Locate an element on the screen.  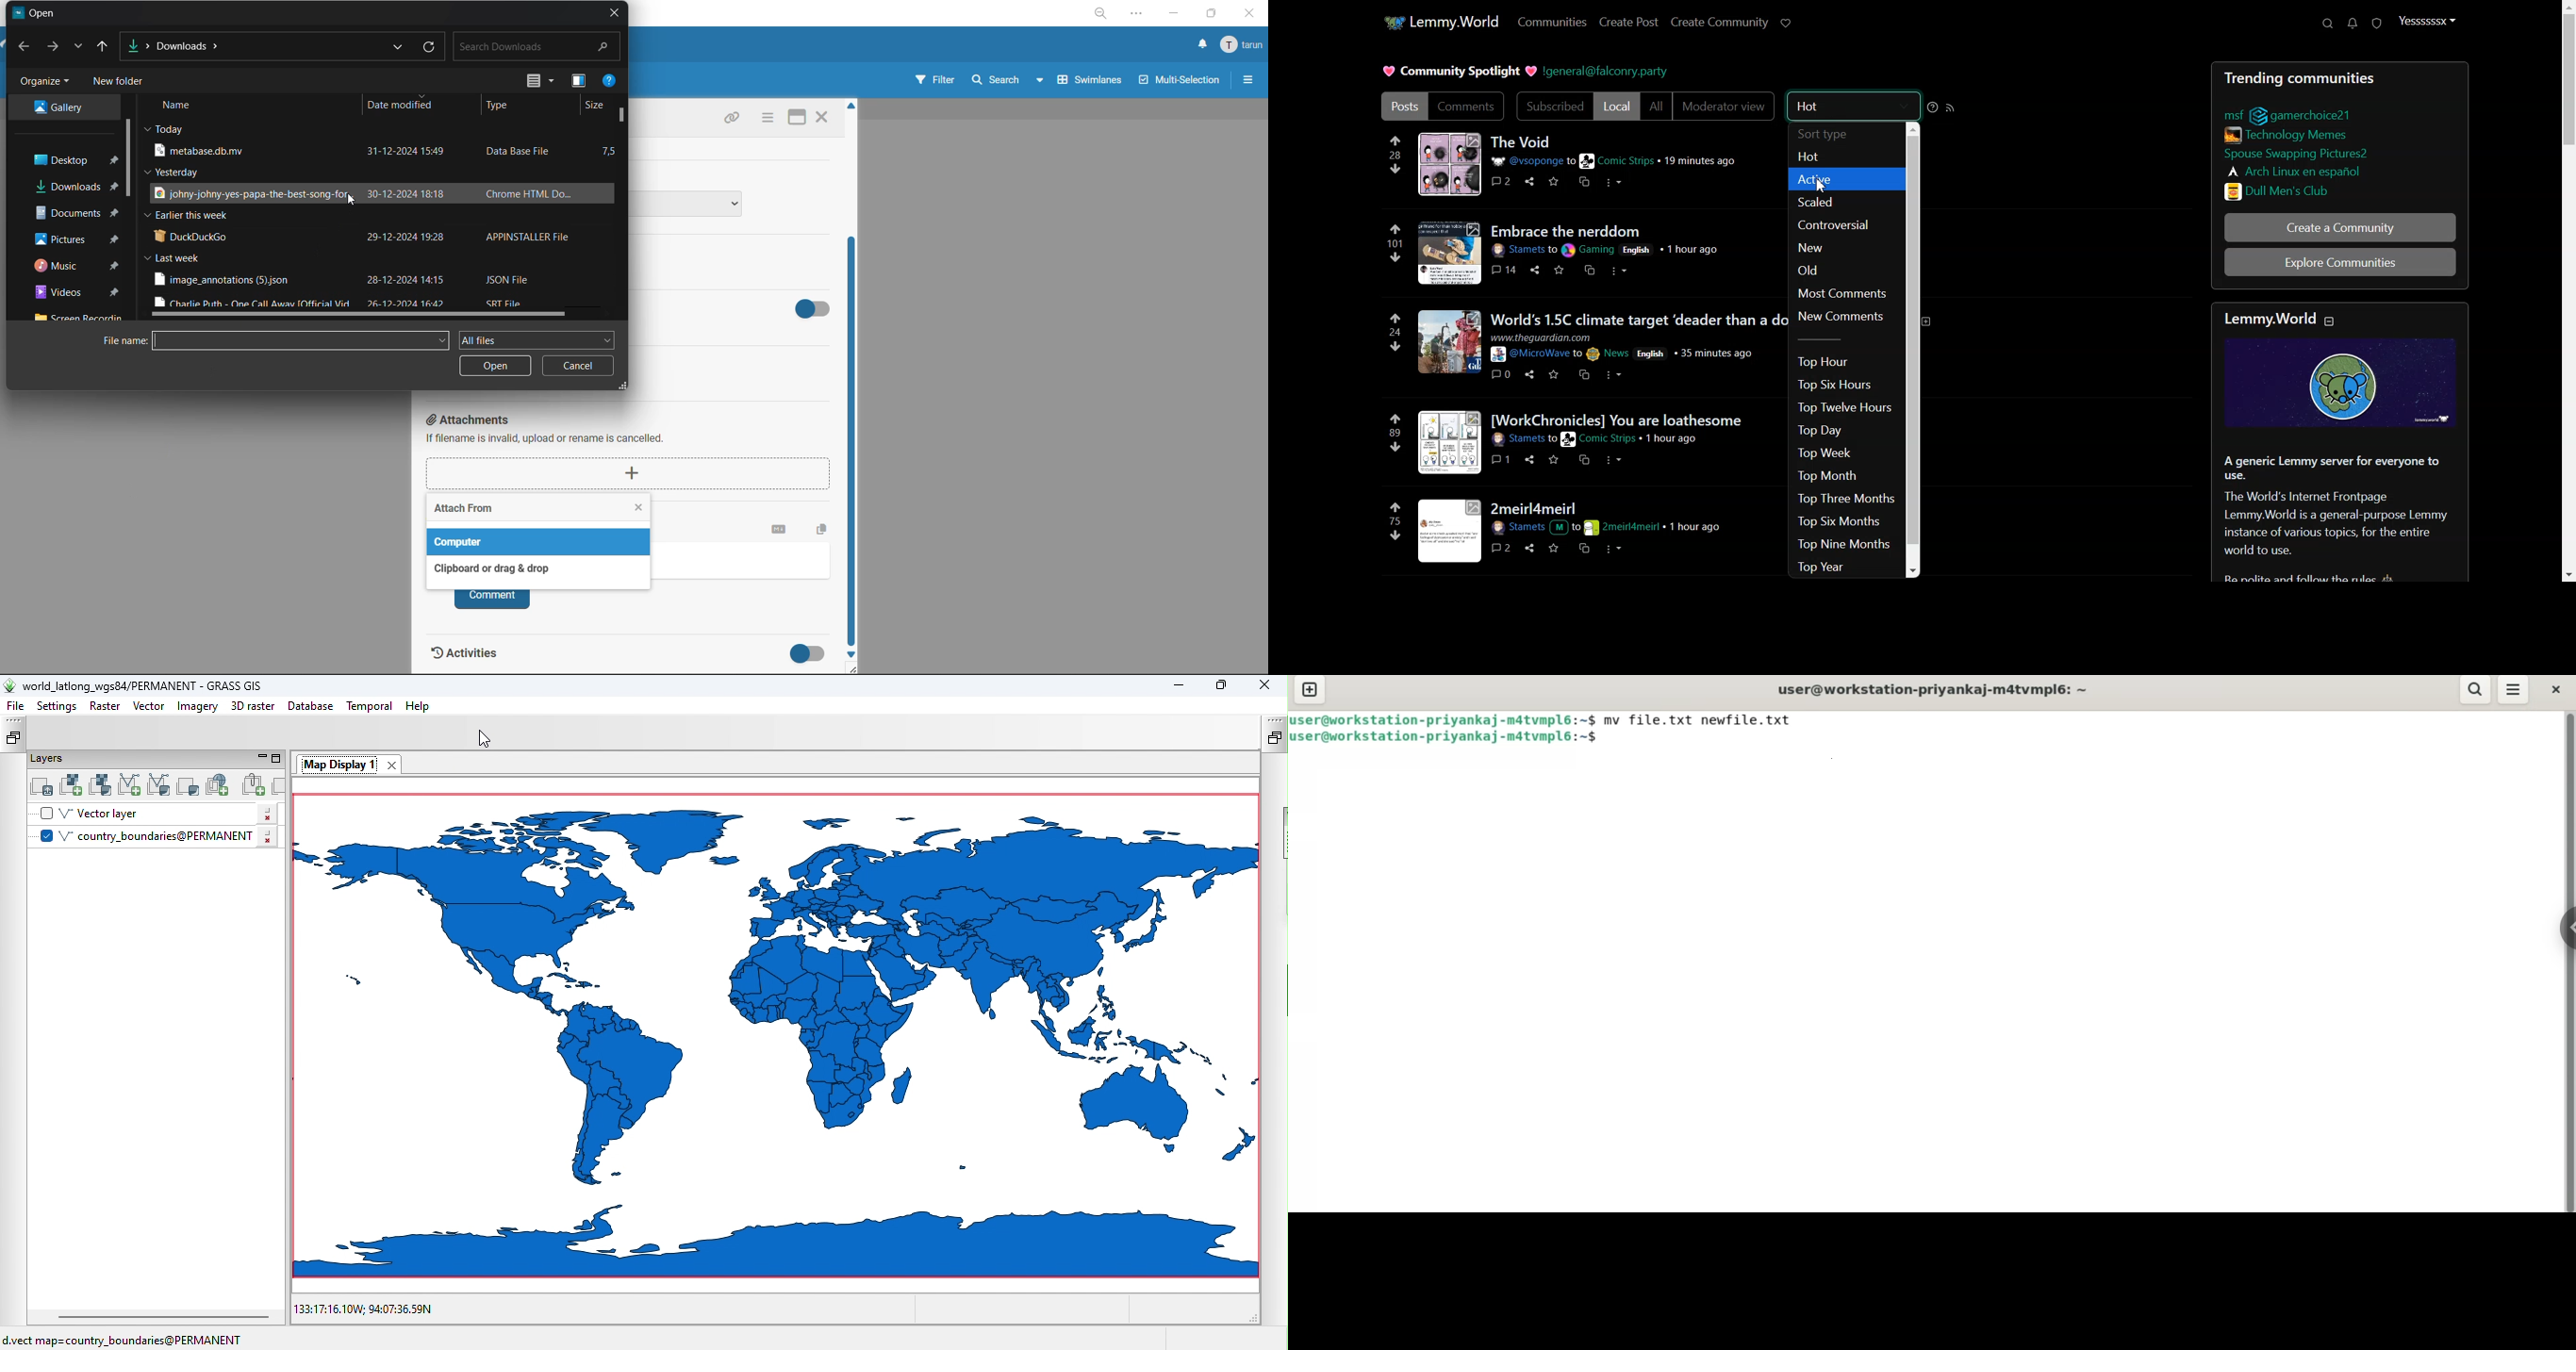
settings is located at coordinates (1138, 16).